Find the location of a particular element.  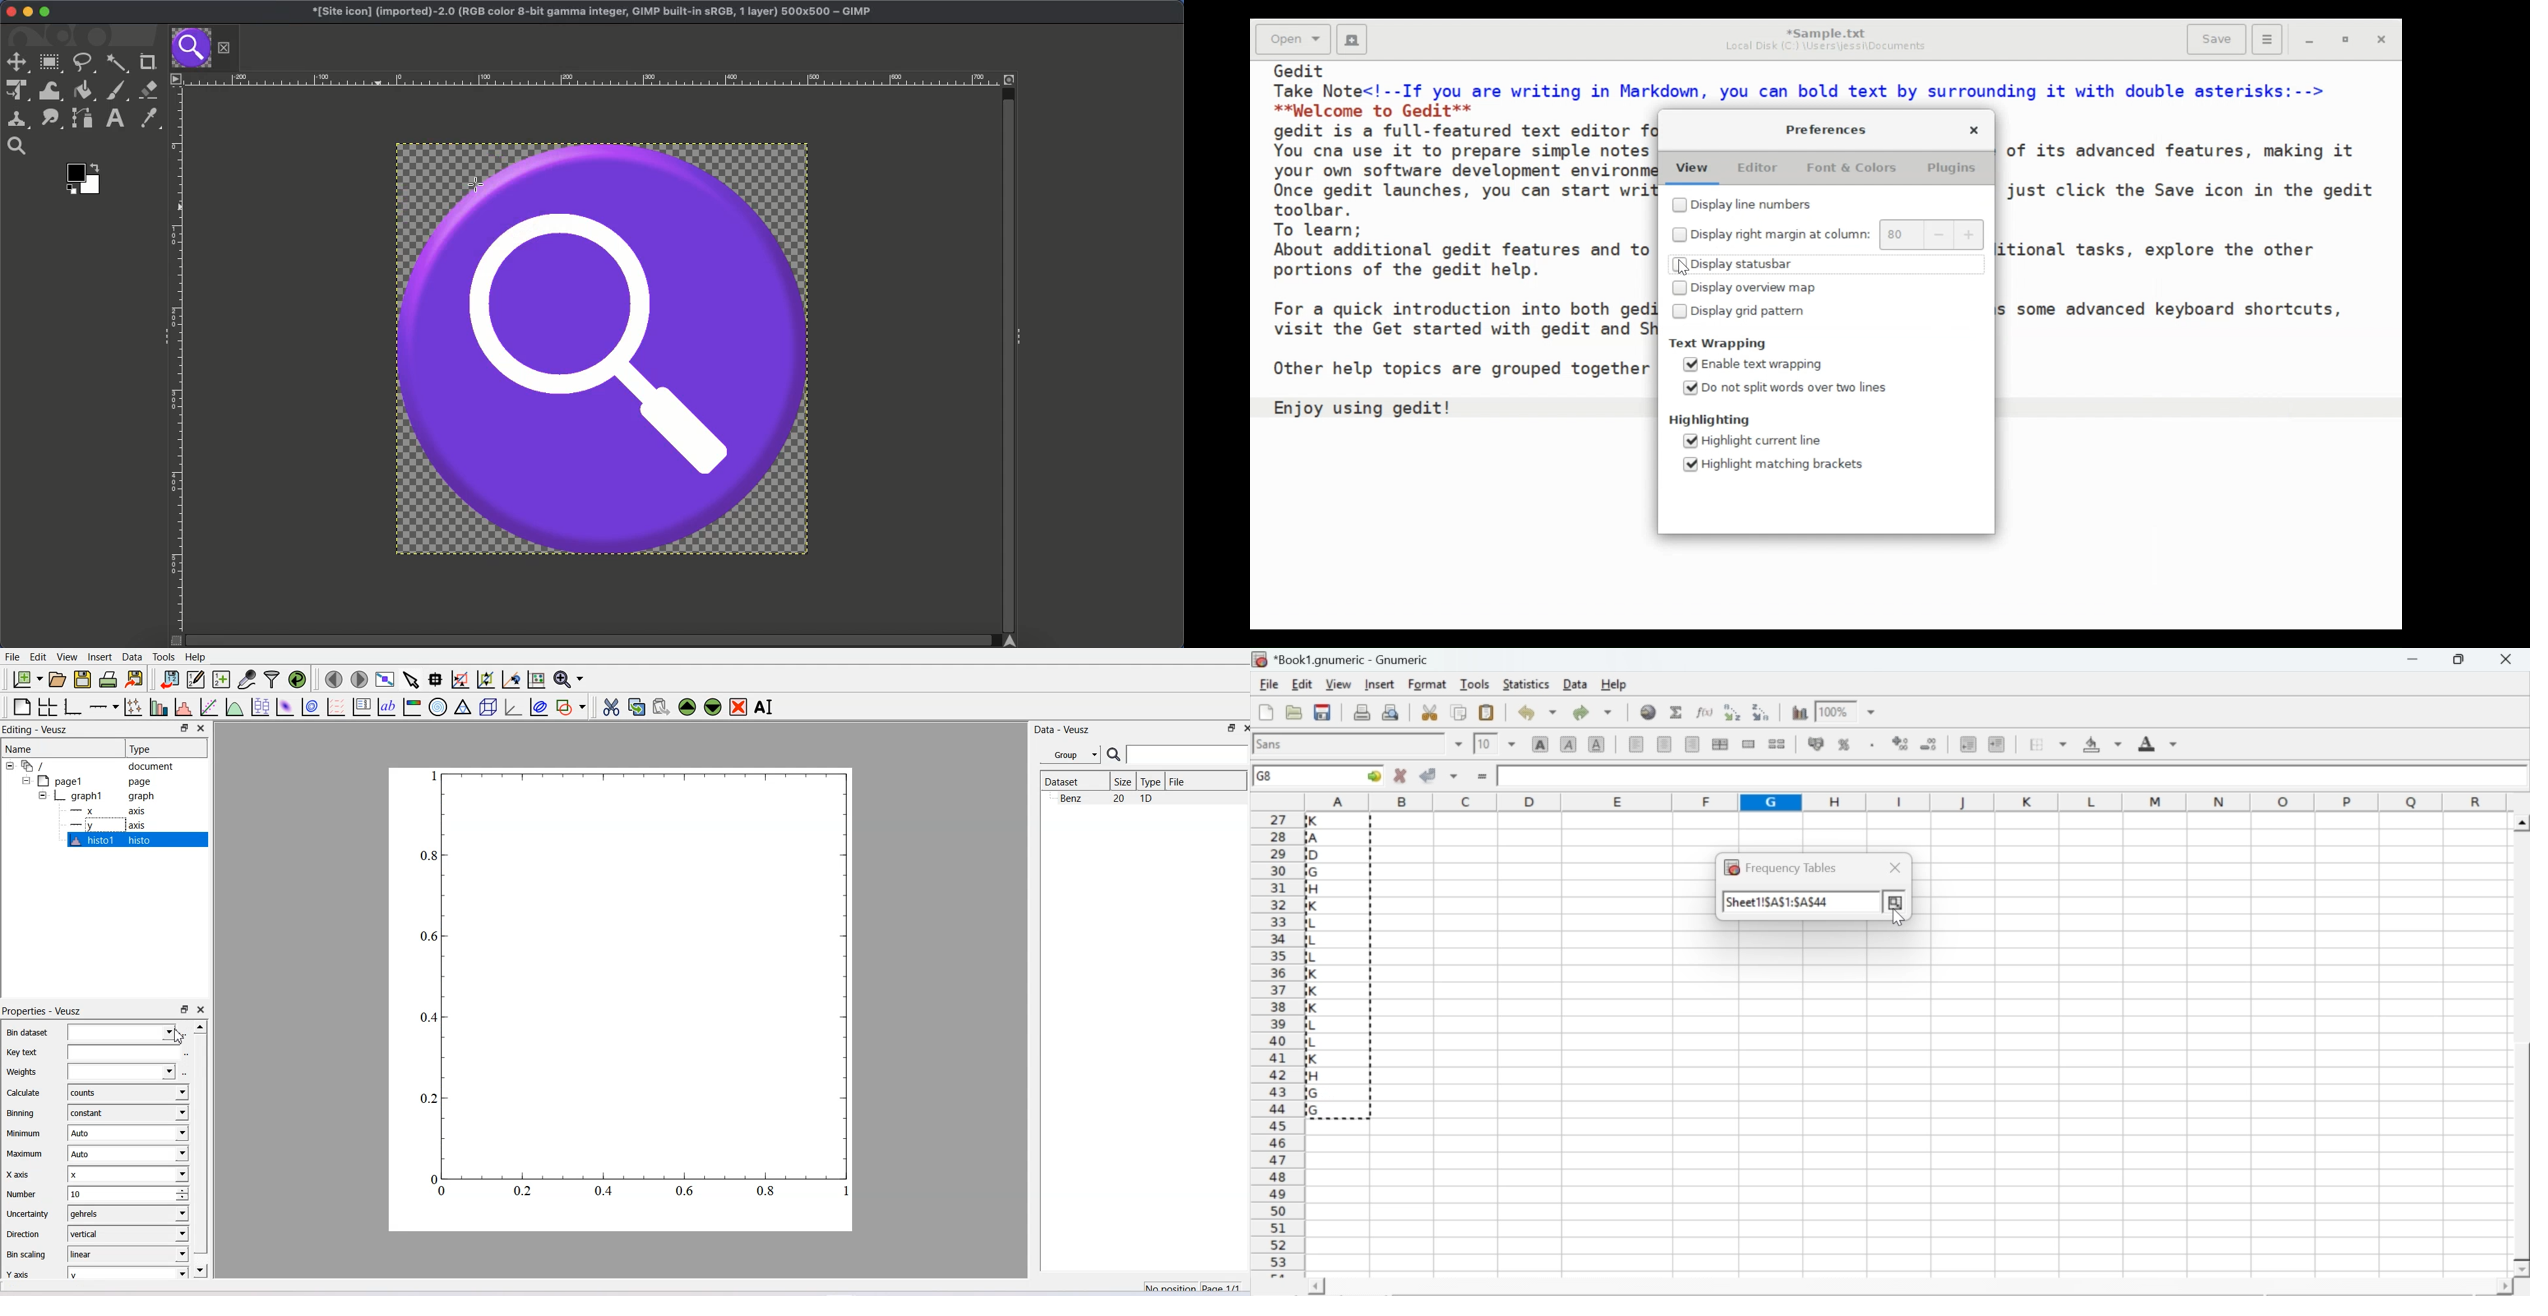

Cursor is located at coordinates (177, 1036).